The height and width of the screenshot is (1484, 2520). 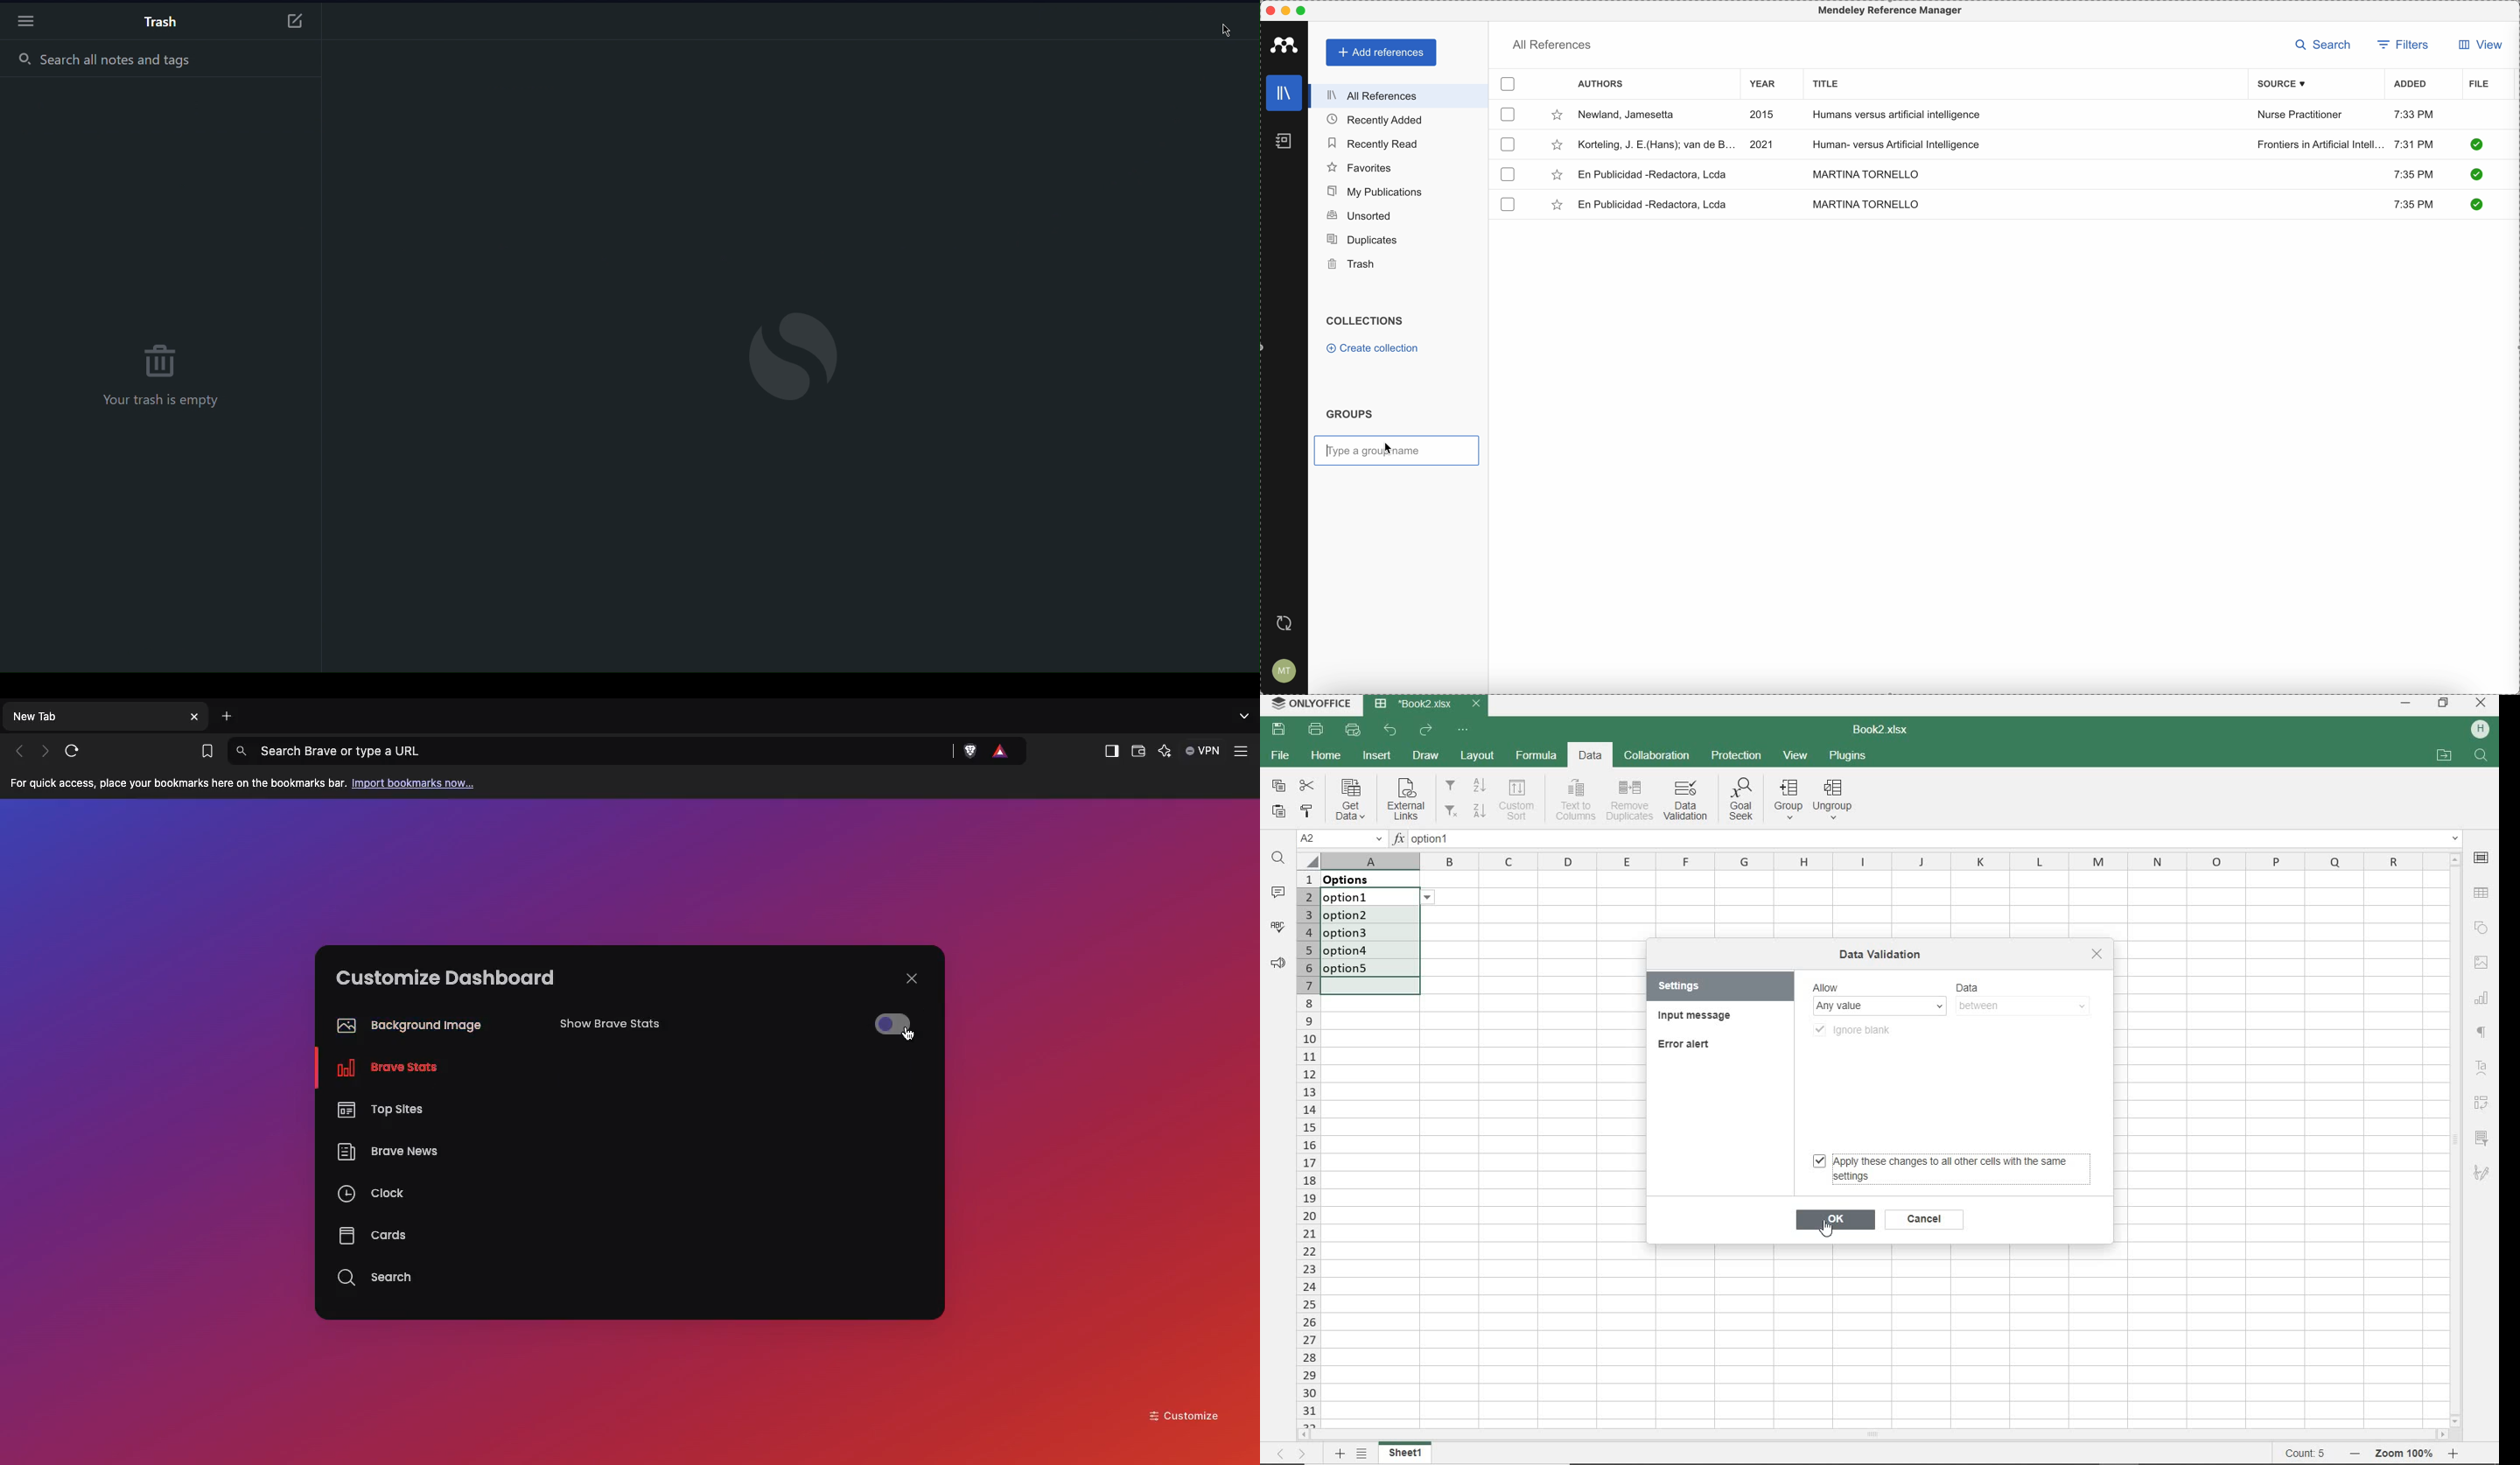 I want to click on SCROLLBAR, so click(x=1873, y=1433).